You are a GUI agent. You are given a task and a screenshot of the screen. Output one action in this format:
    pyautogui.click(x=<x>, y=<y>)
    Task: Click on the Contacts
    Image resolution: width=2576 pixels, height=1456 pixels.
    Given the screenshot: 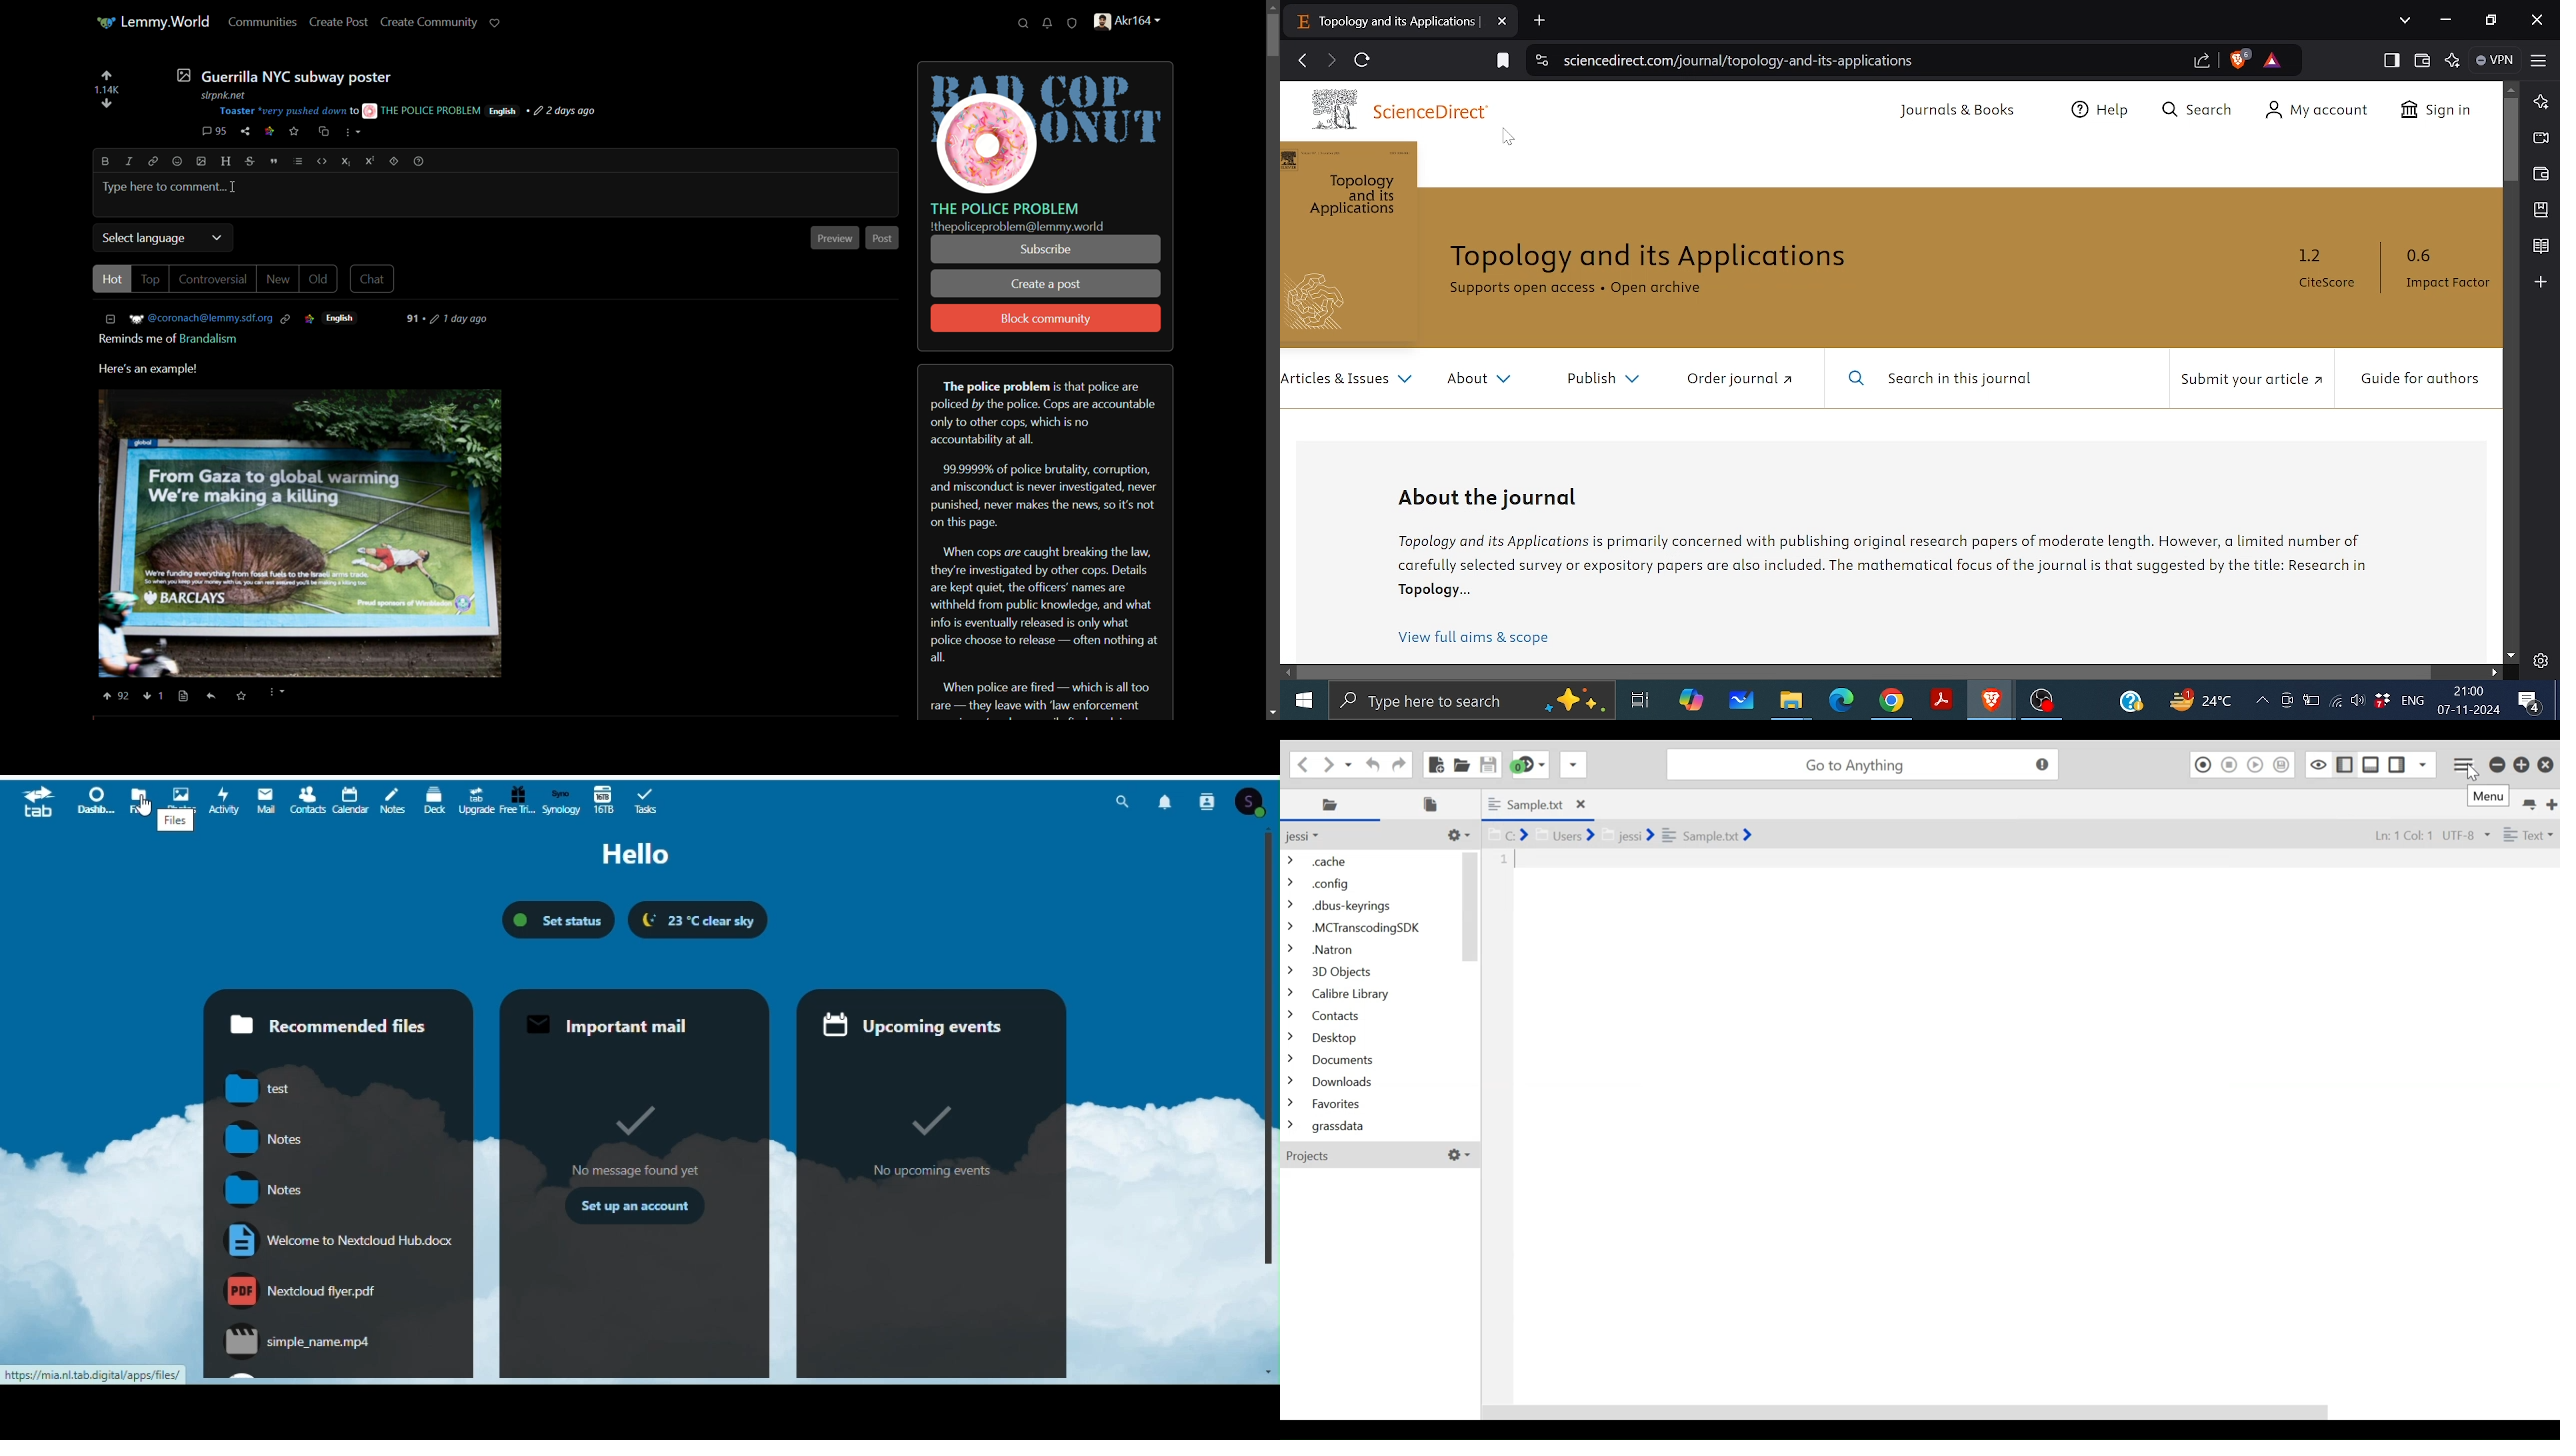 What is the action you would take?
    pyautogui.click(x=1209, y=801)
    